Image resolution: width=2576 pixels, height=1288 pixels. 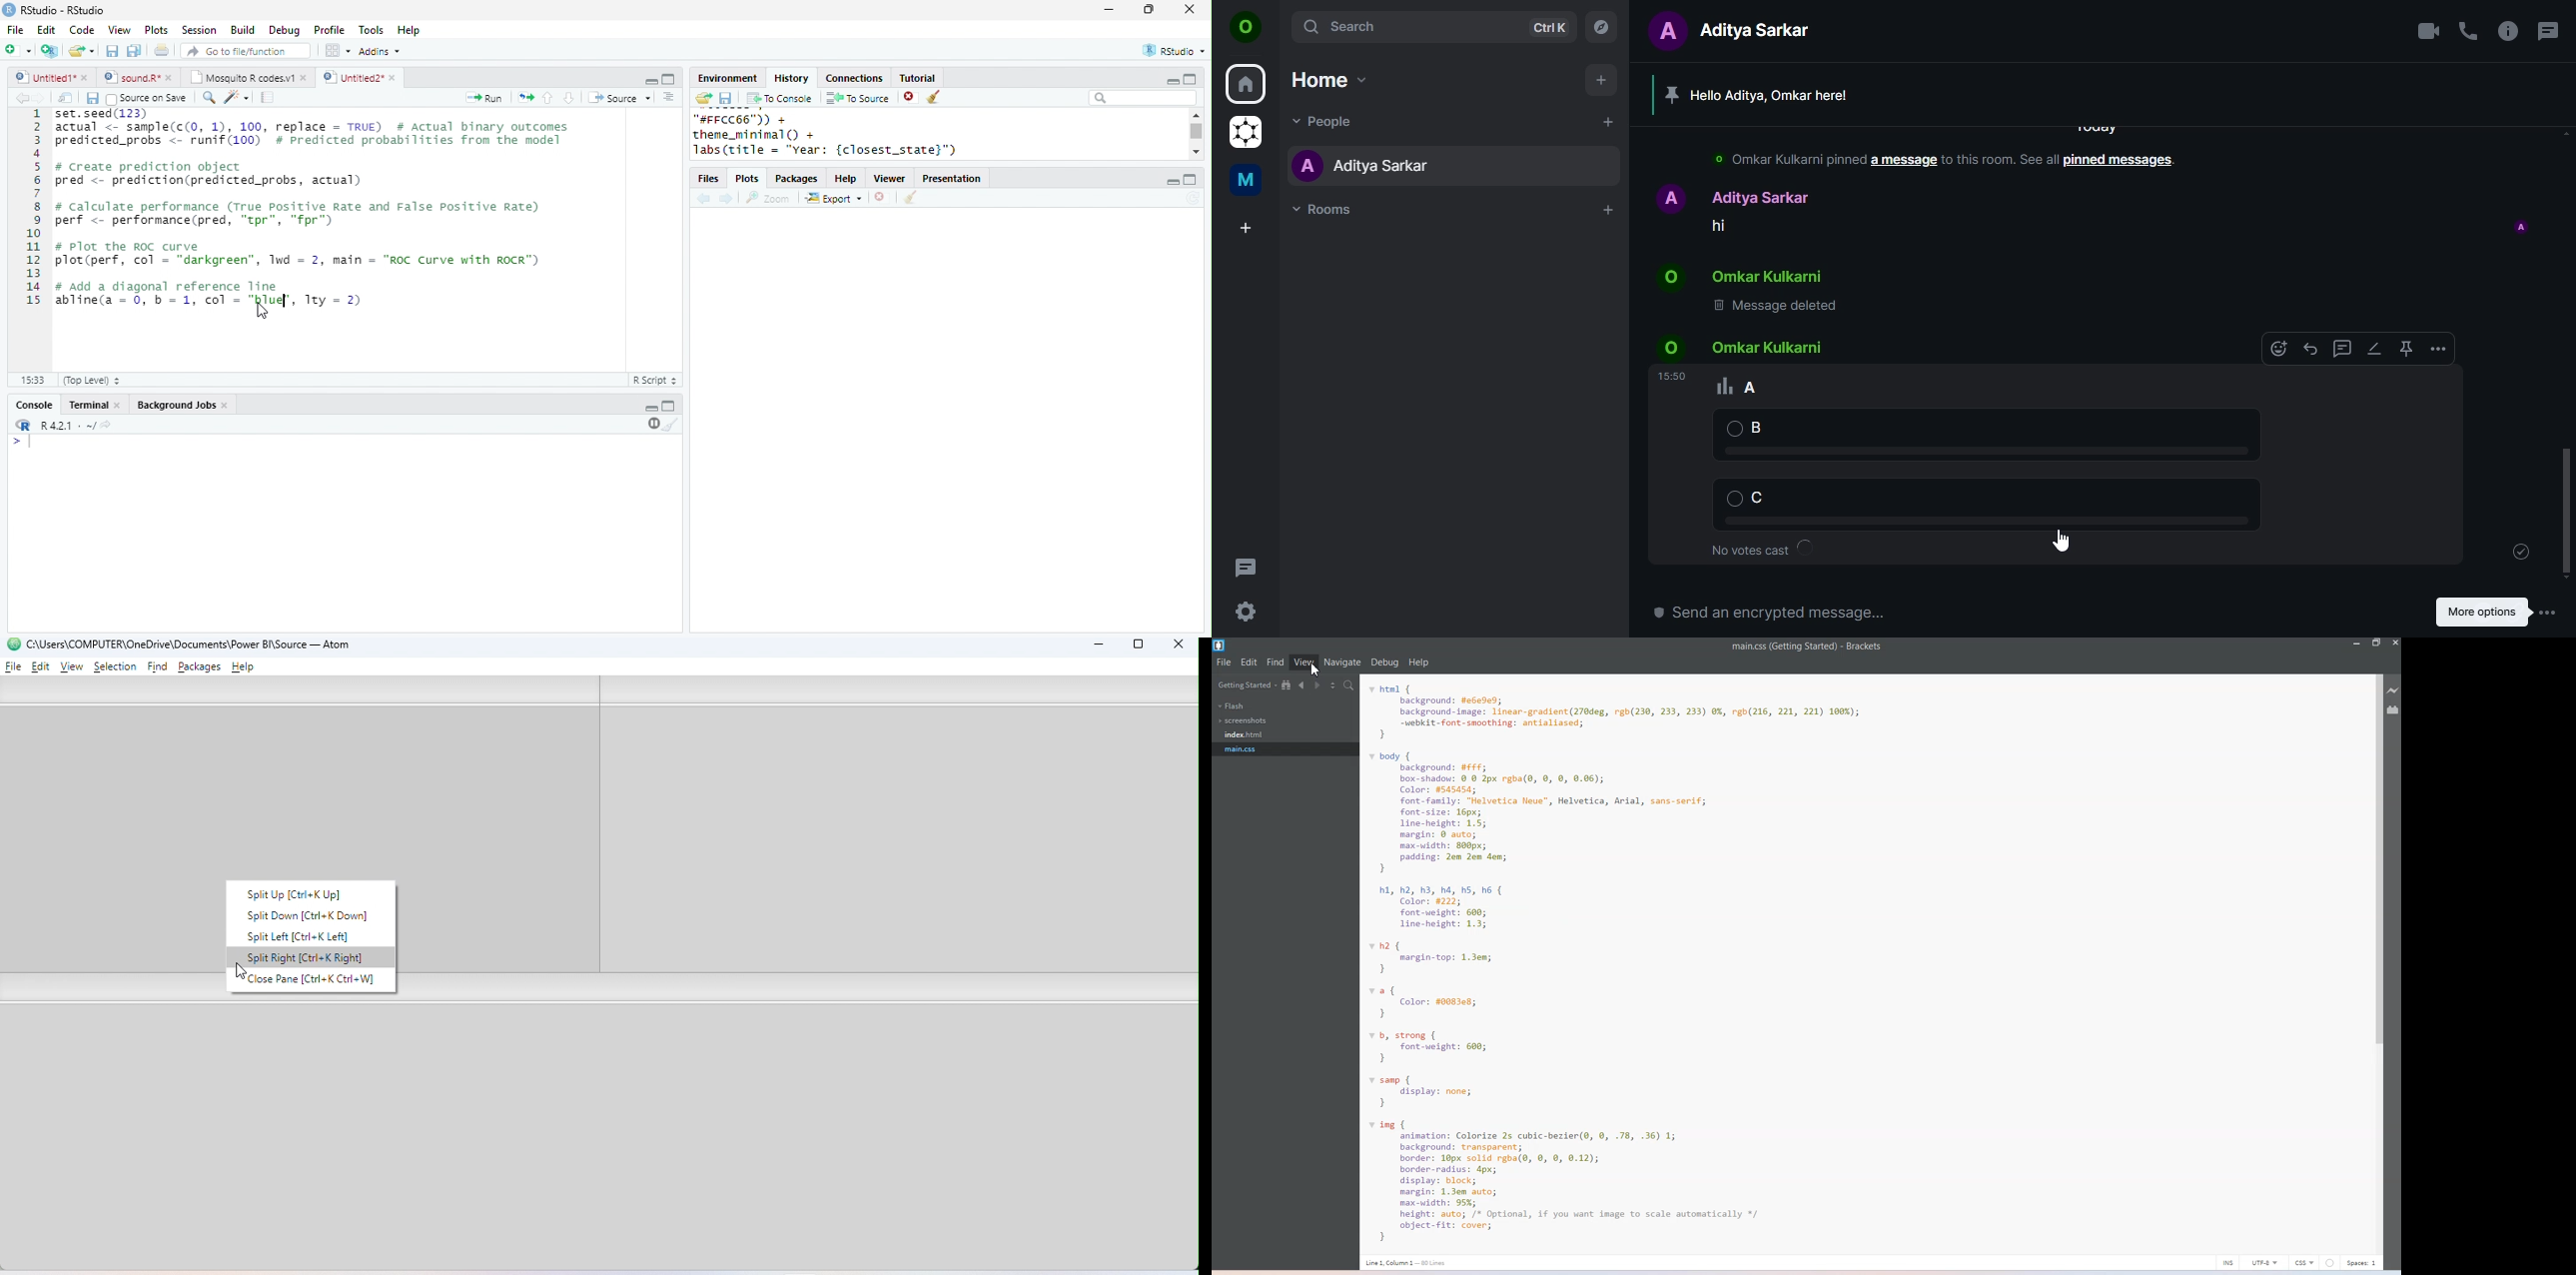 I want to click on close, so click(x=227, y=406).